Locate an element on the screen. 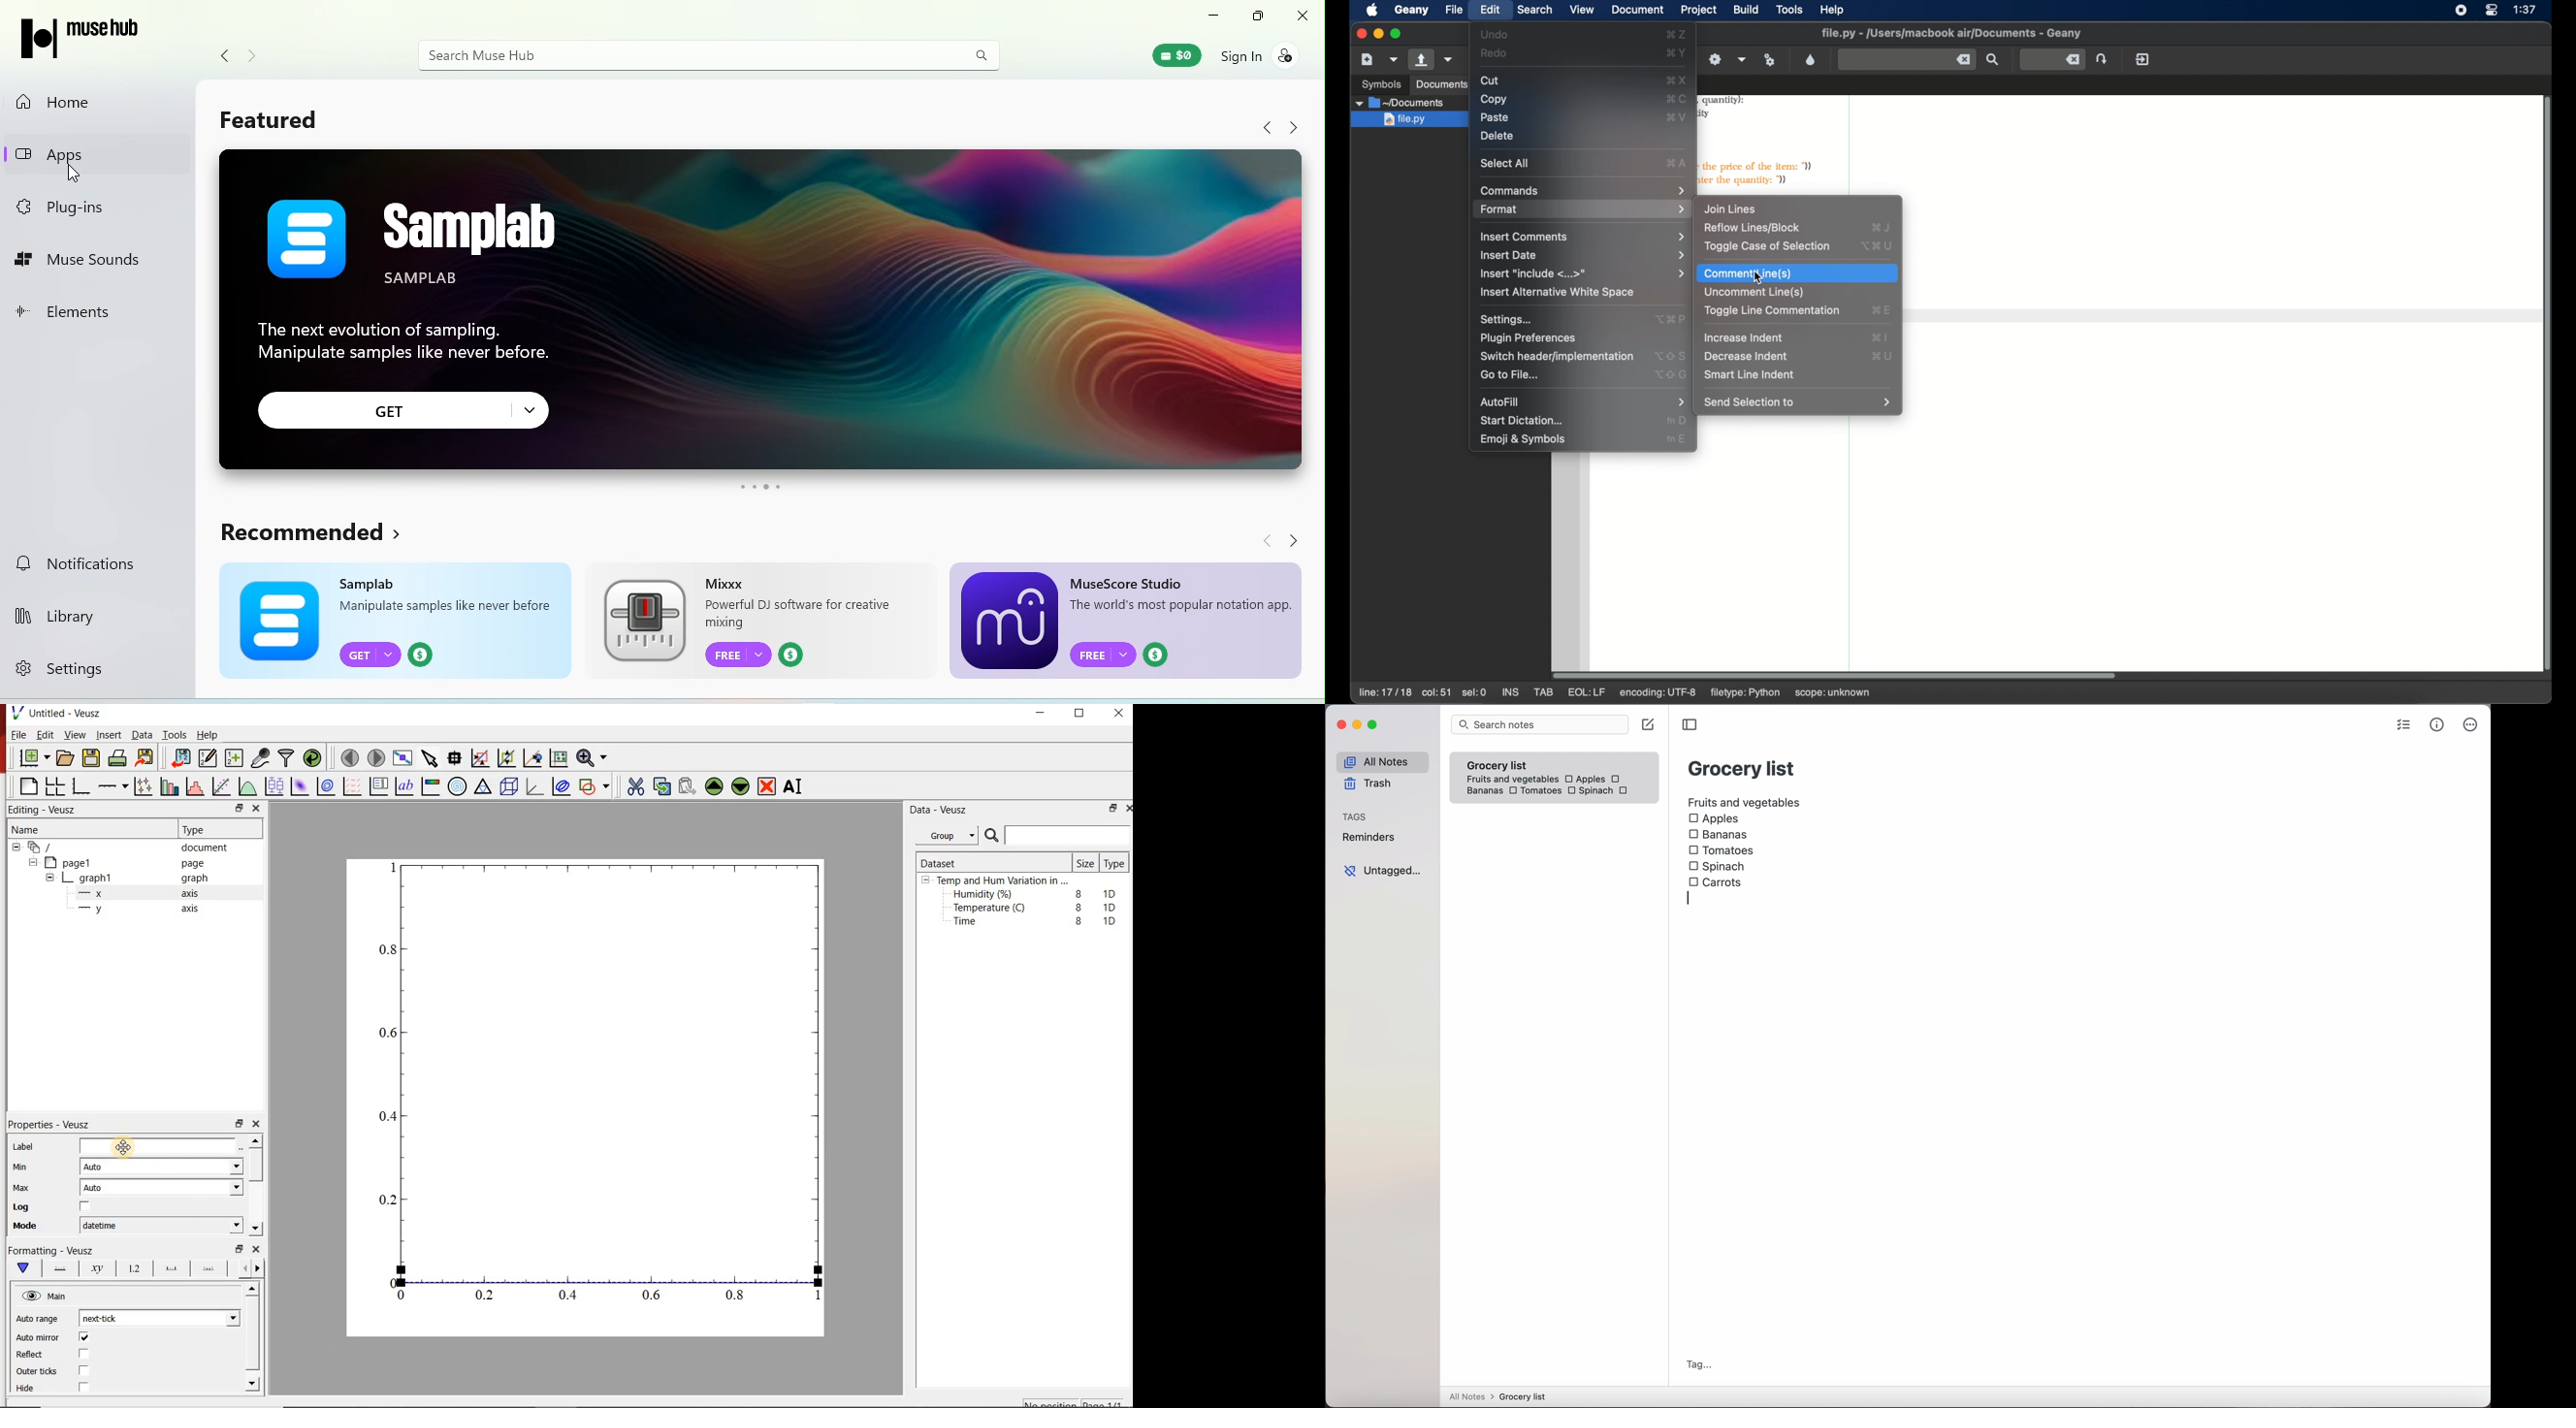  all notes > grocery list is located at coordinates (1501, 1397).